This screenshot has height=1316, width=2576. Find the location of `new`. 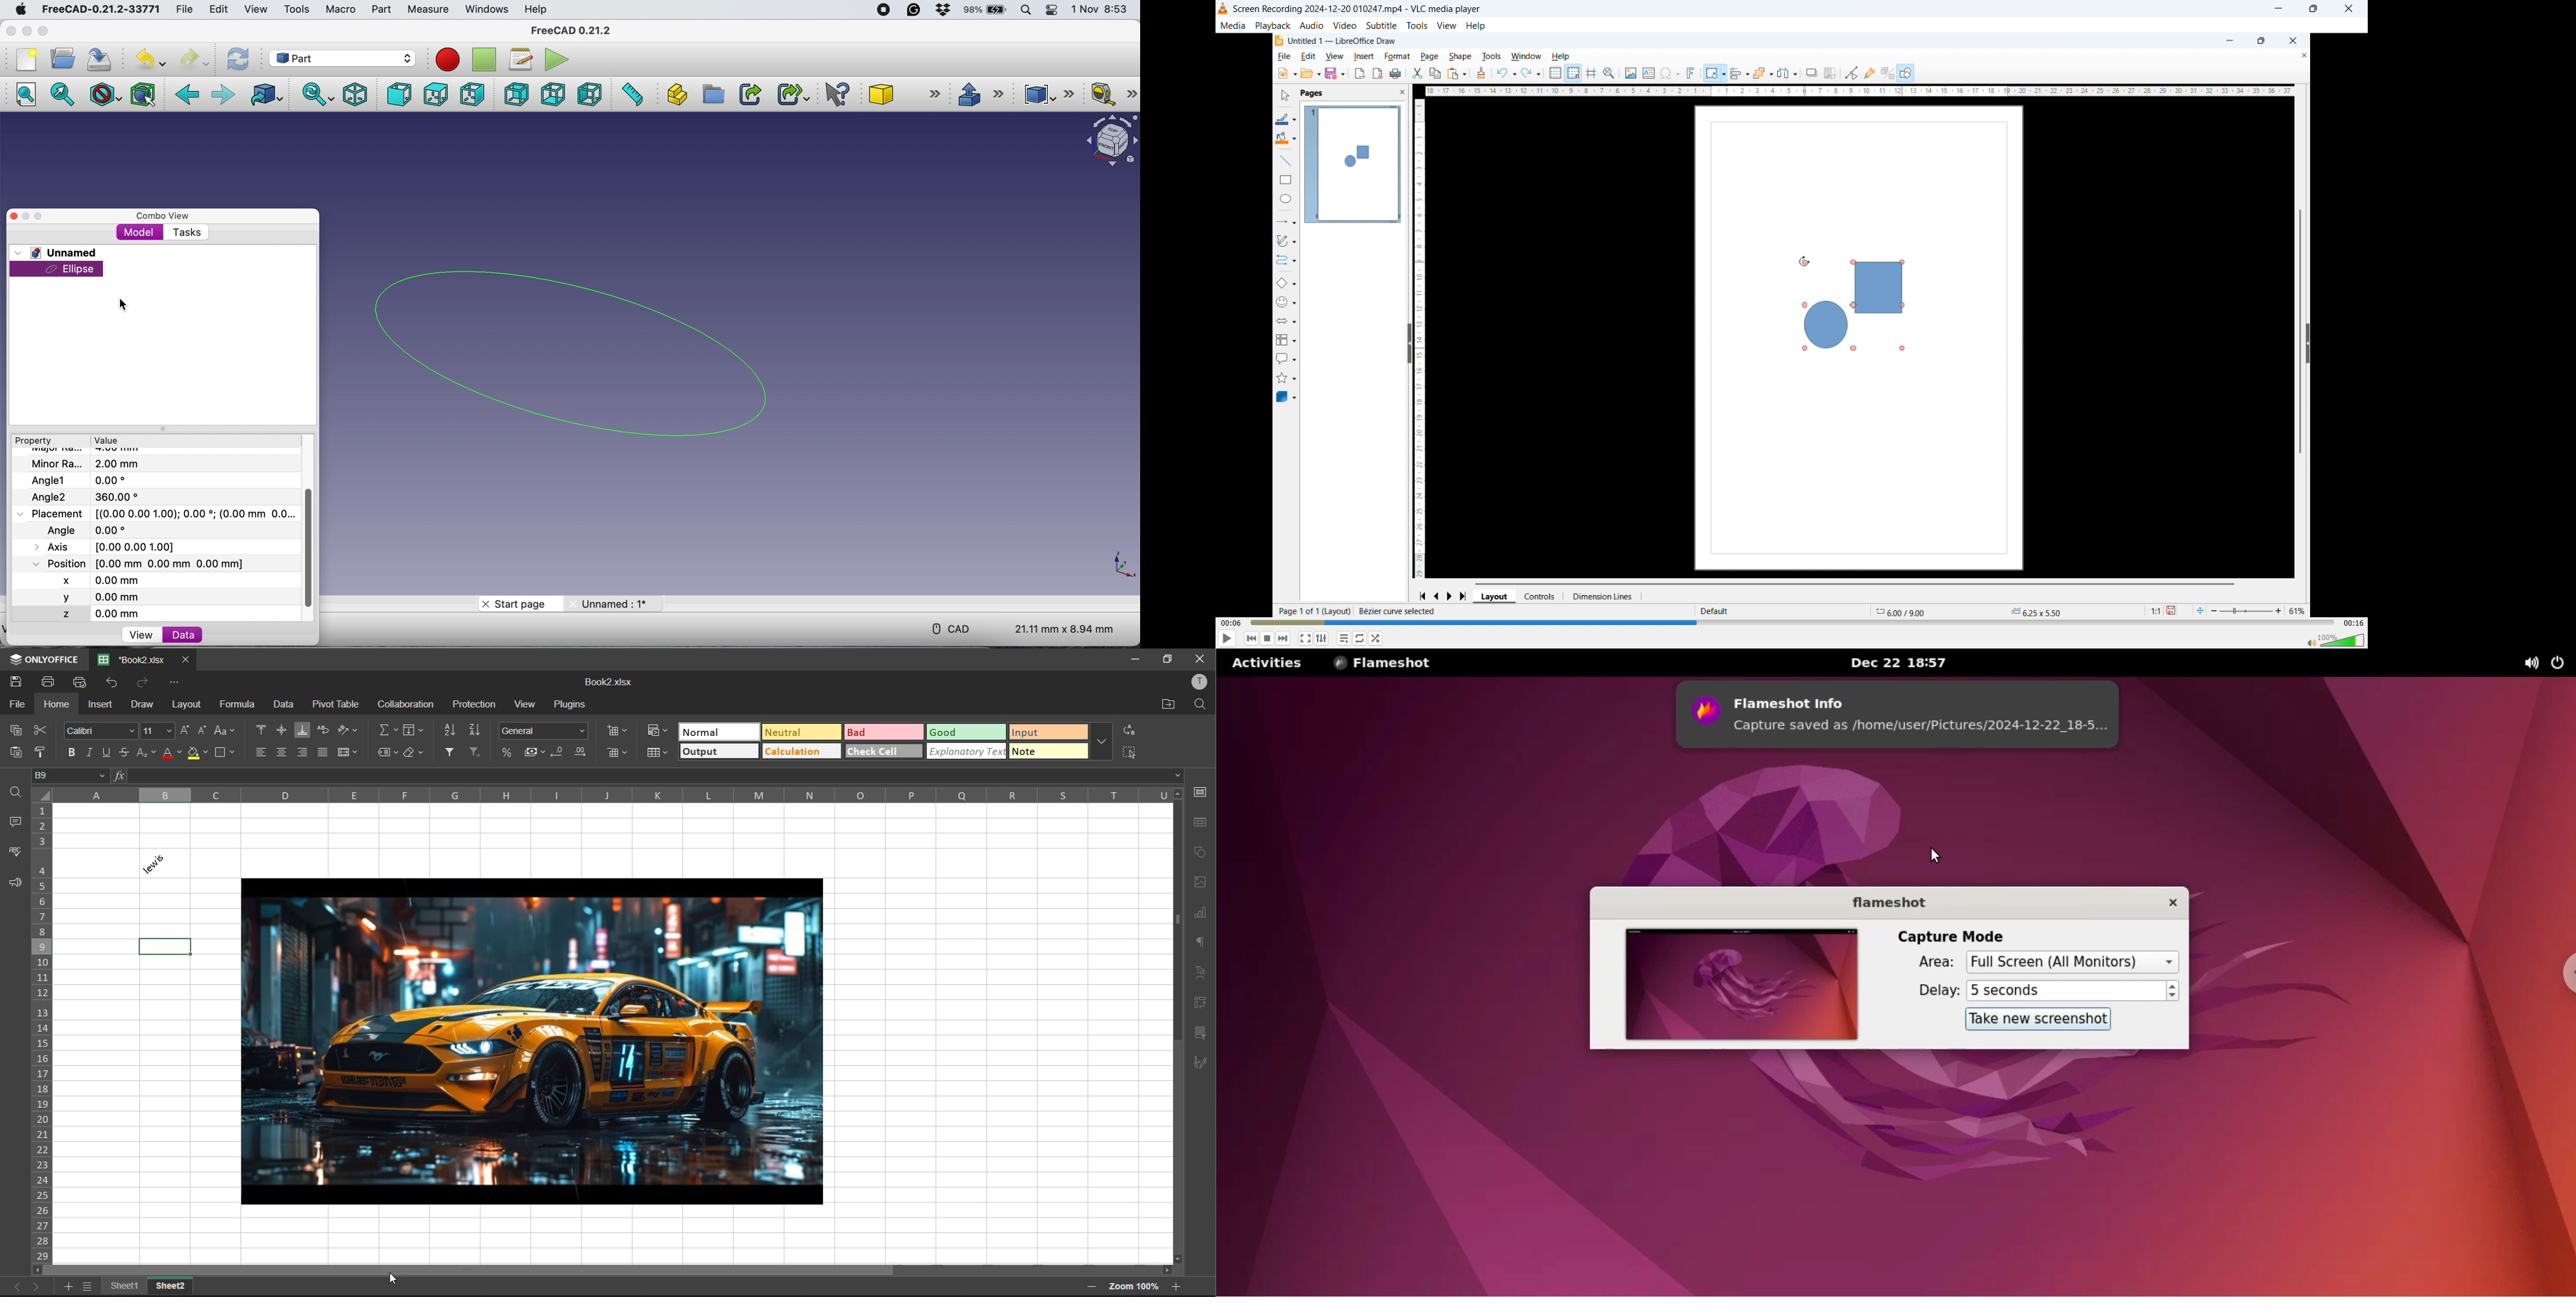

new is located at coordinates (27, 59).